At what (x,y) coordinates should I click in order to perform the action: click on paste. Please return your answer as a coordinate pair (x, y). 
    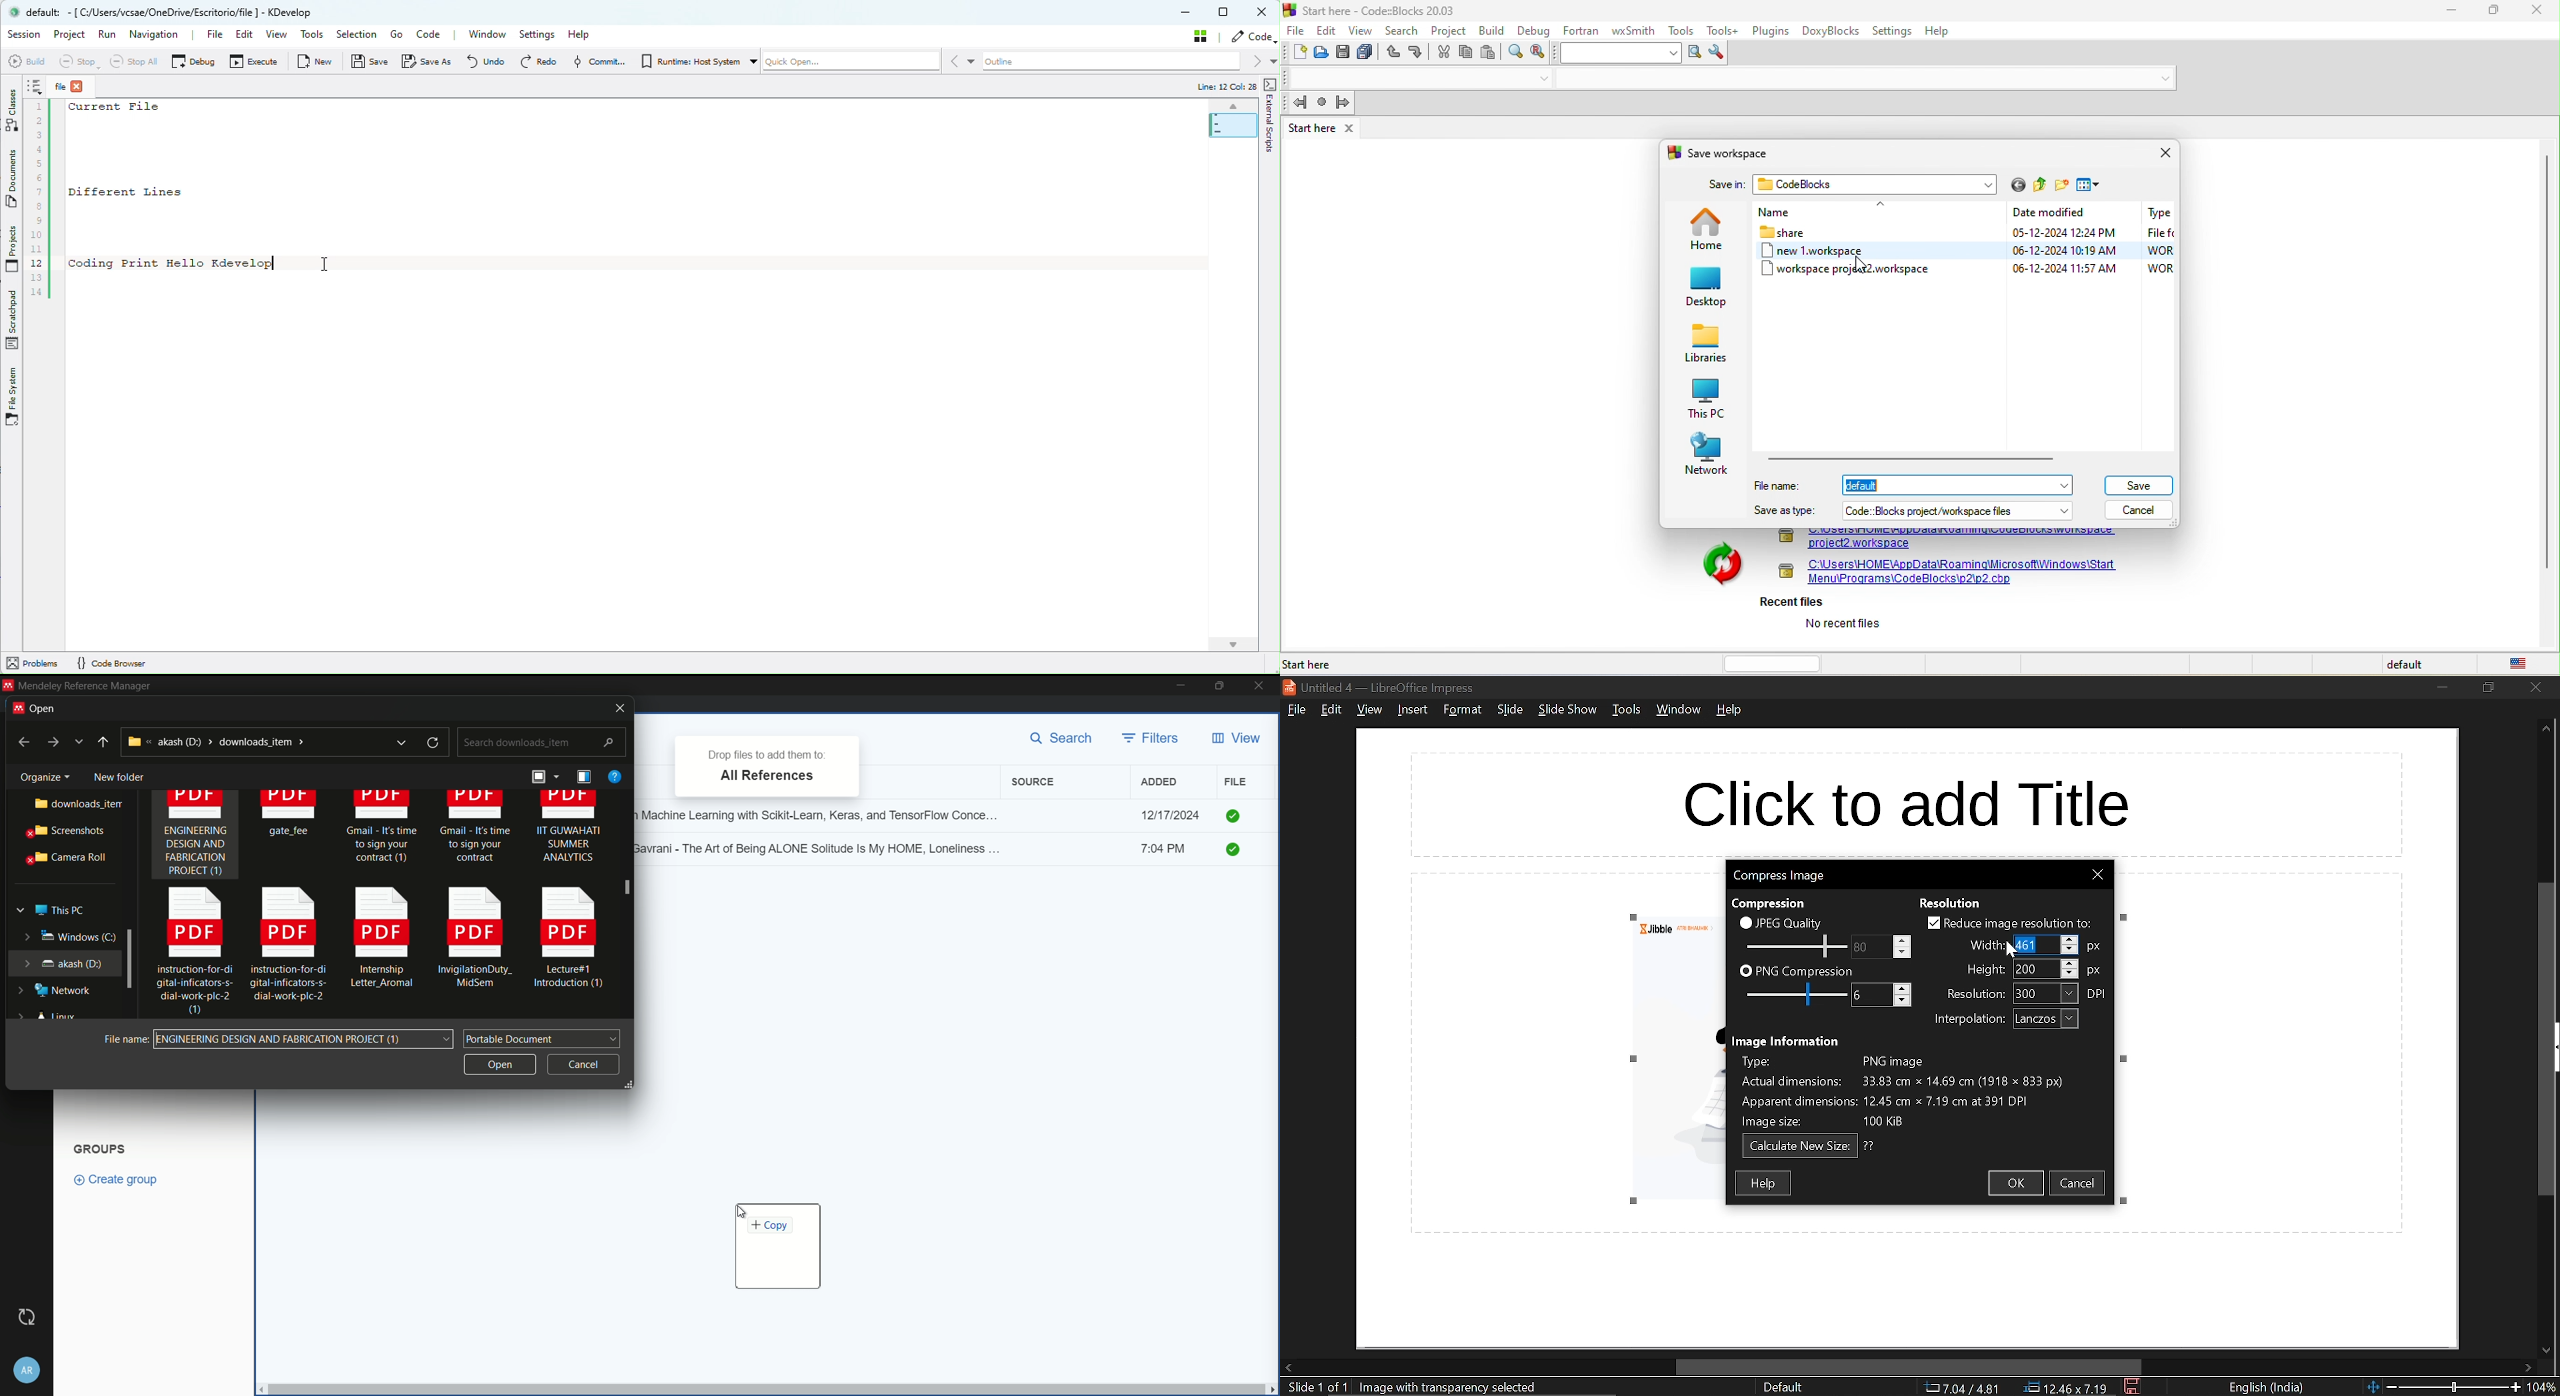
    Looking at the image, I should click on (1493, 53).